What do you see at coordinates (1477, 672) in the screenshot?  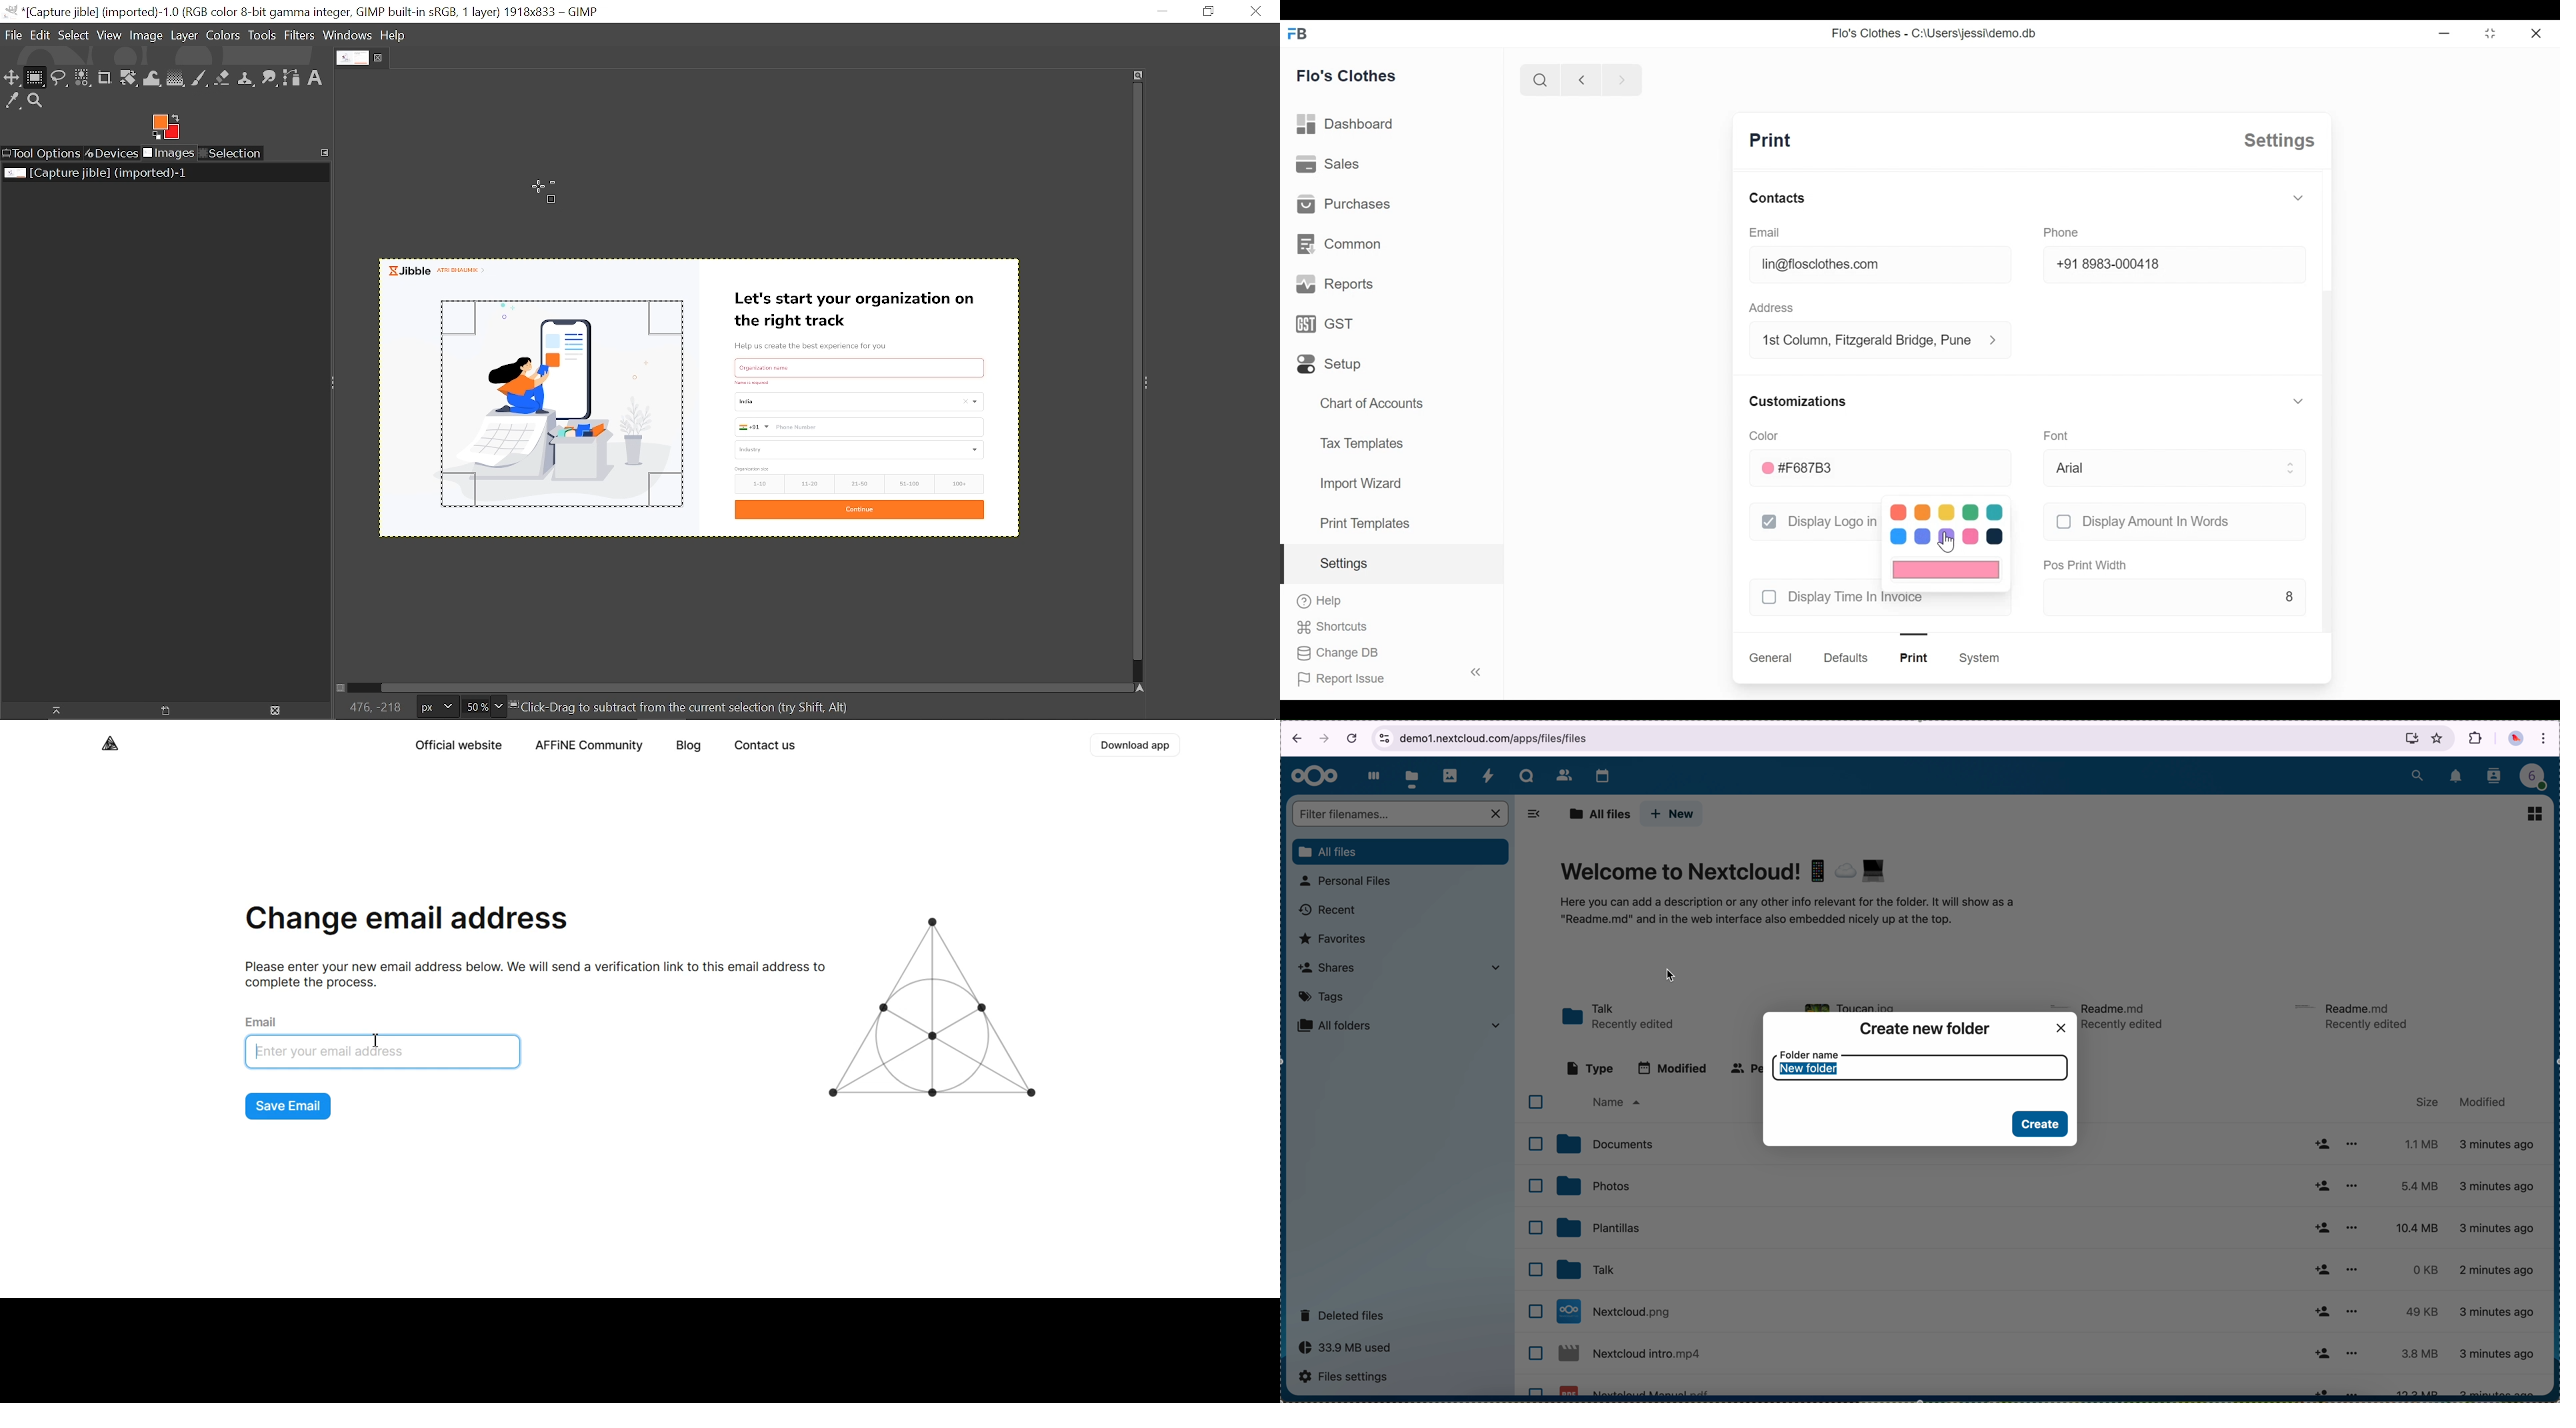 I see `toggle sidebar` at bounding box center [1477, 672].